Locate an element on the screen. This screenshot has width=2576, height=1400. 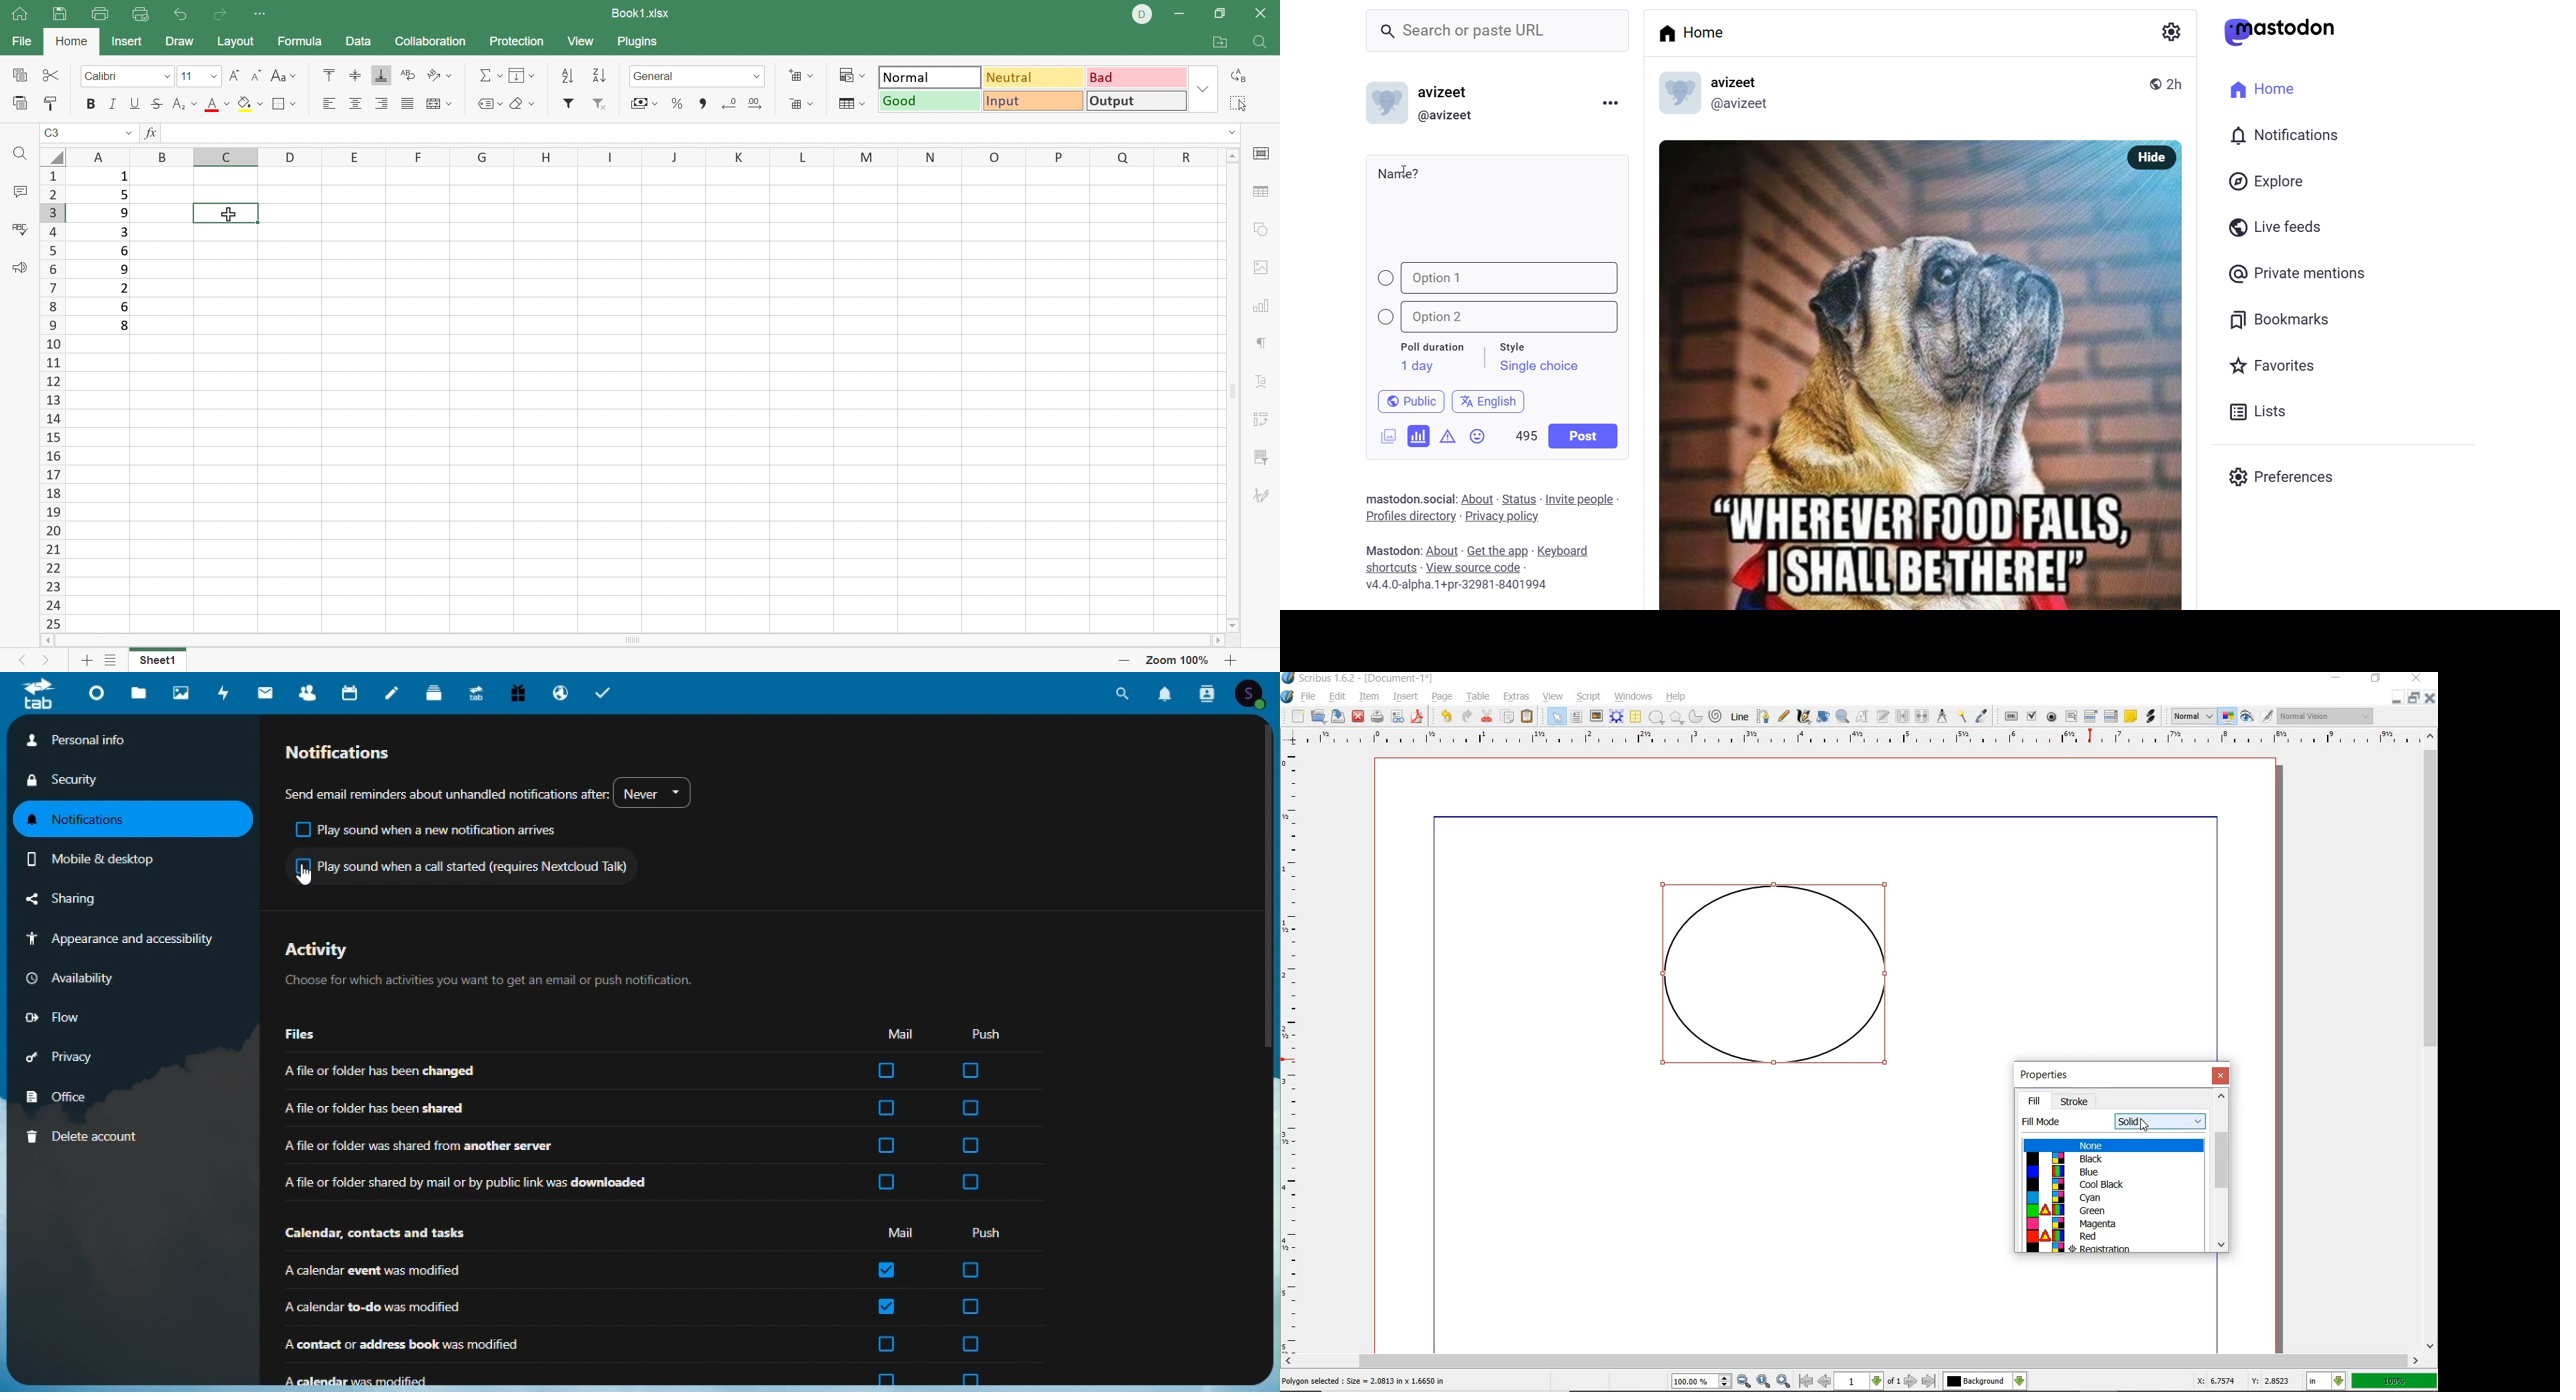
ROTATE ITEM is located at coordinates (1822, 715).